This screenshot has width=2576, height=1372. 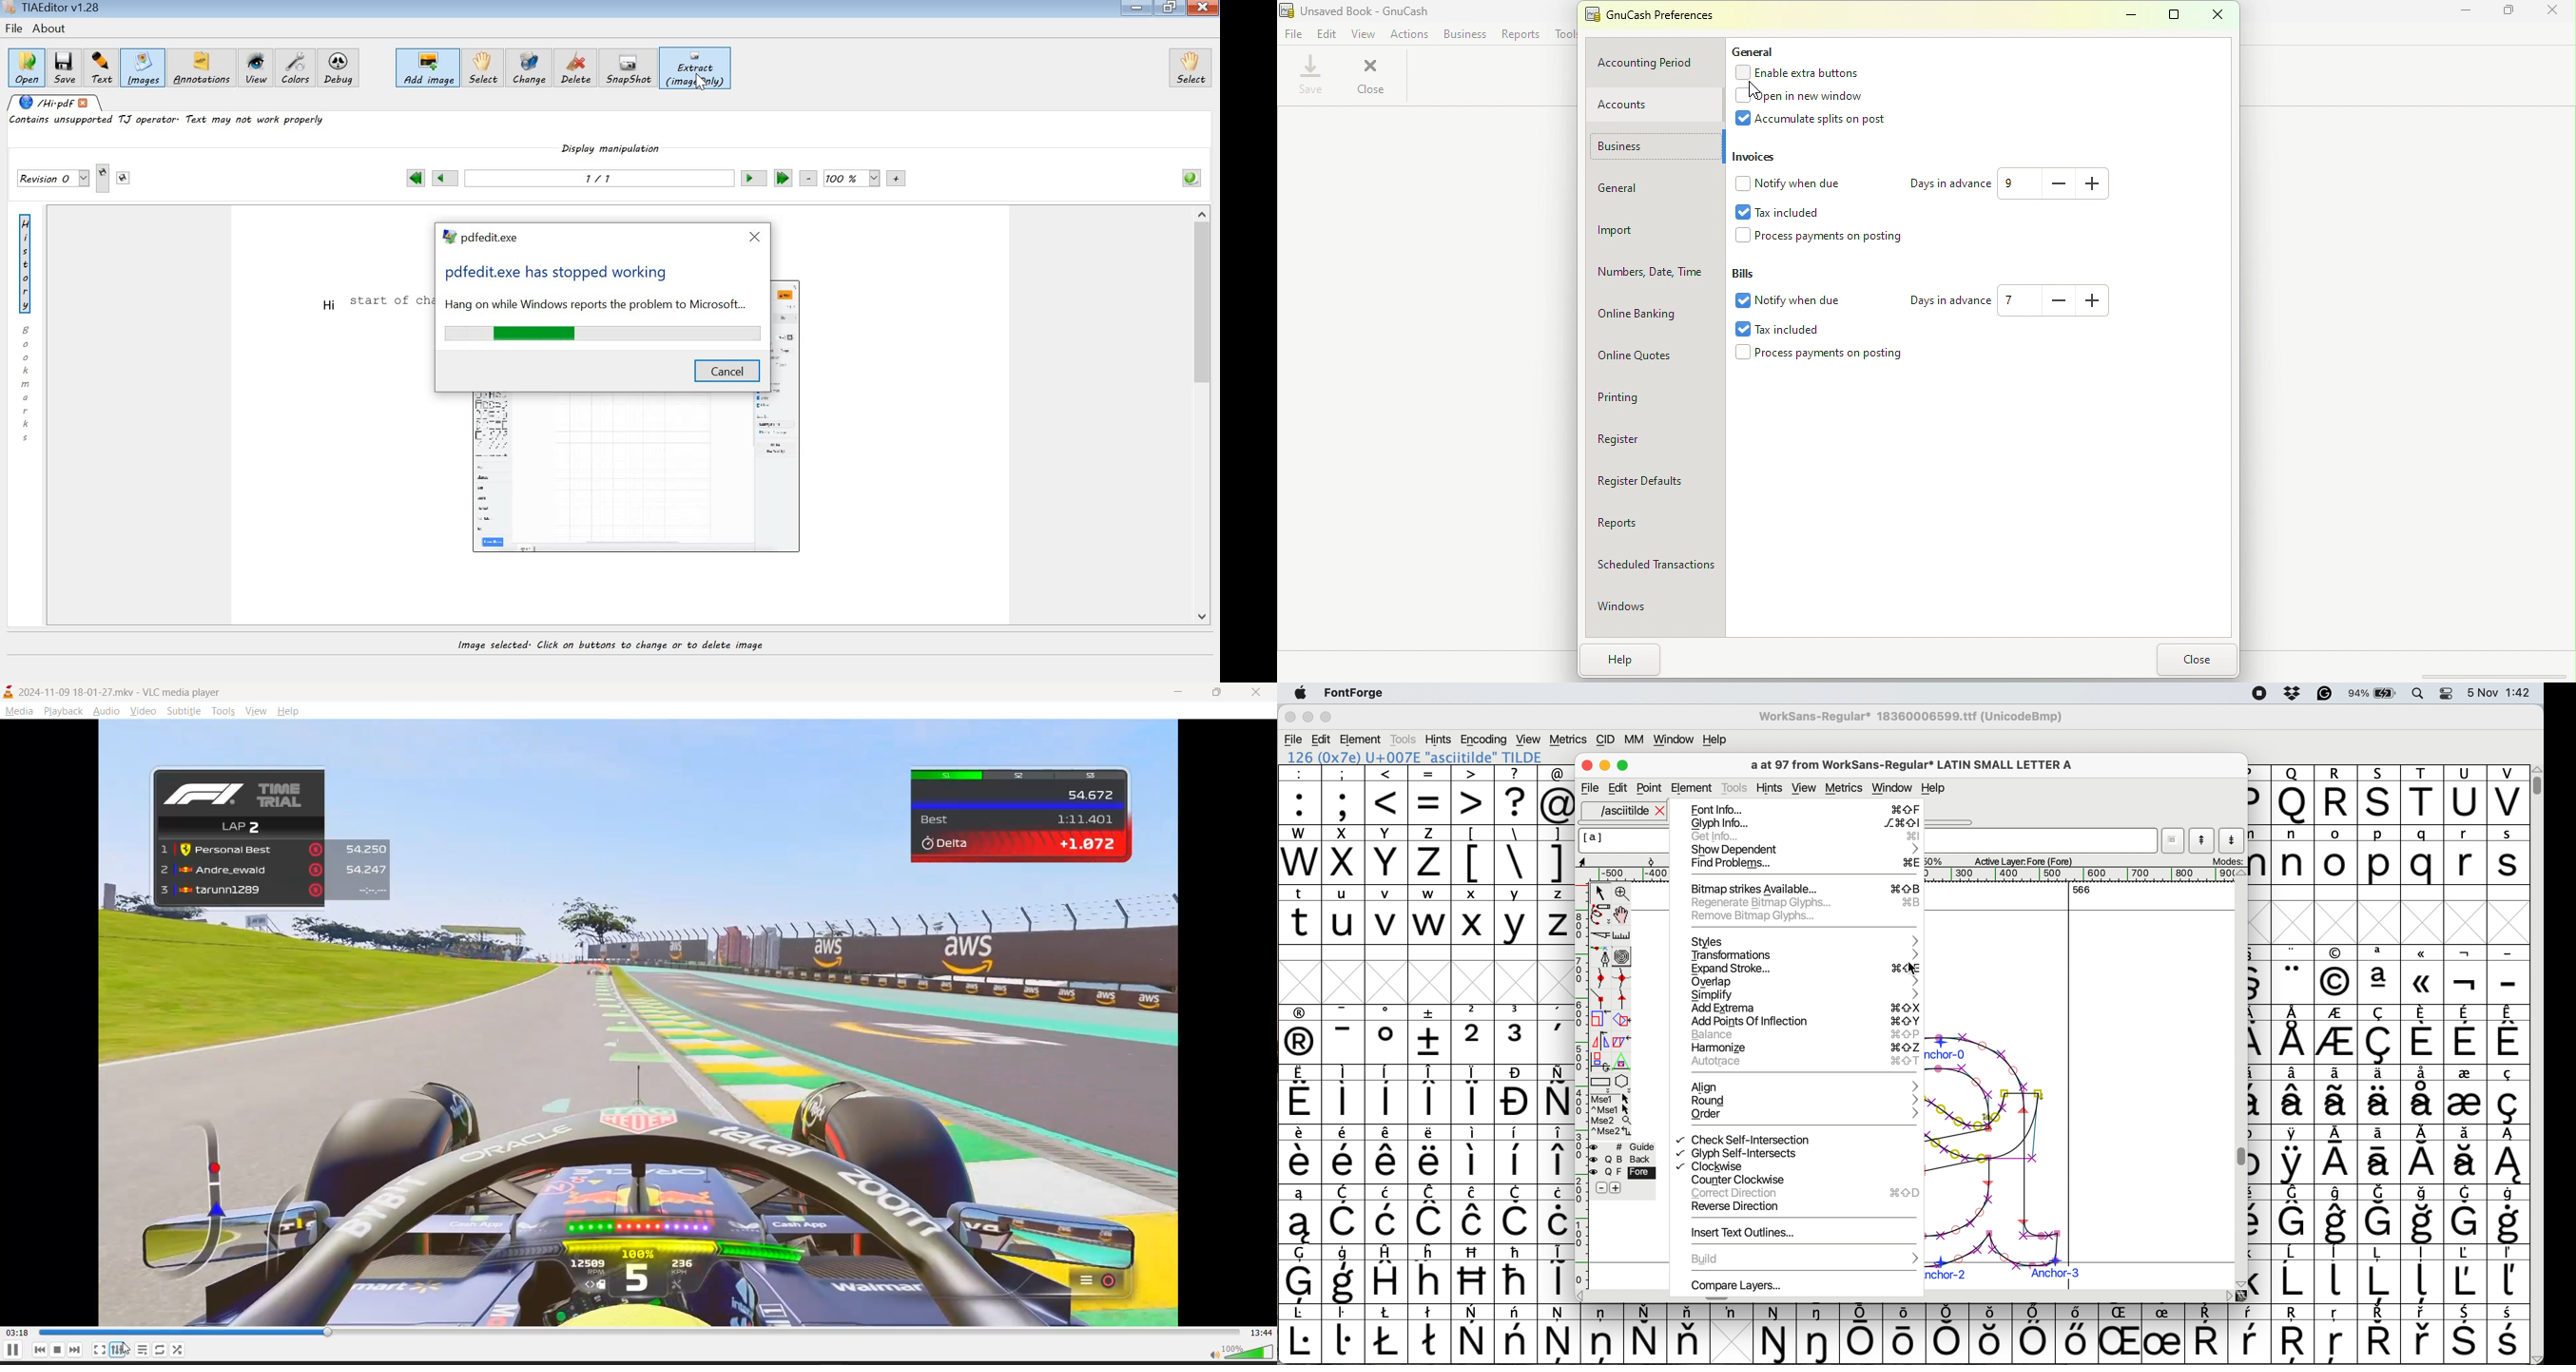 What do you see at coordinates (1600, 1039) in the screenshot?
I see `flip selection` at bounding box center [1600, 1039].